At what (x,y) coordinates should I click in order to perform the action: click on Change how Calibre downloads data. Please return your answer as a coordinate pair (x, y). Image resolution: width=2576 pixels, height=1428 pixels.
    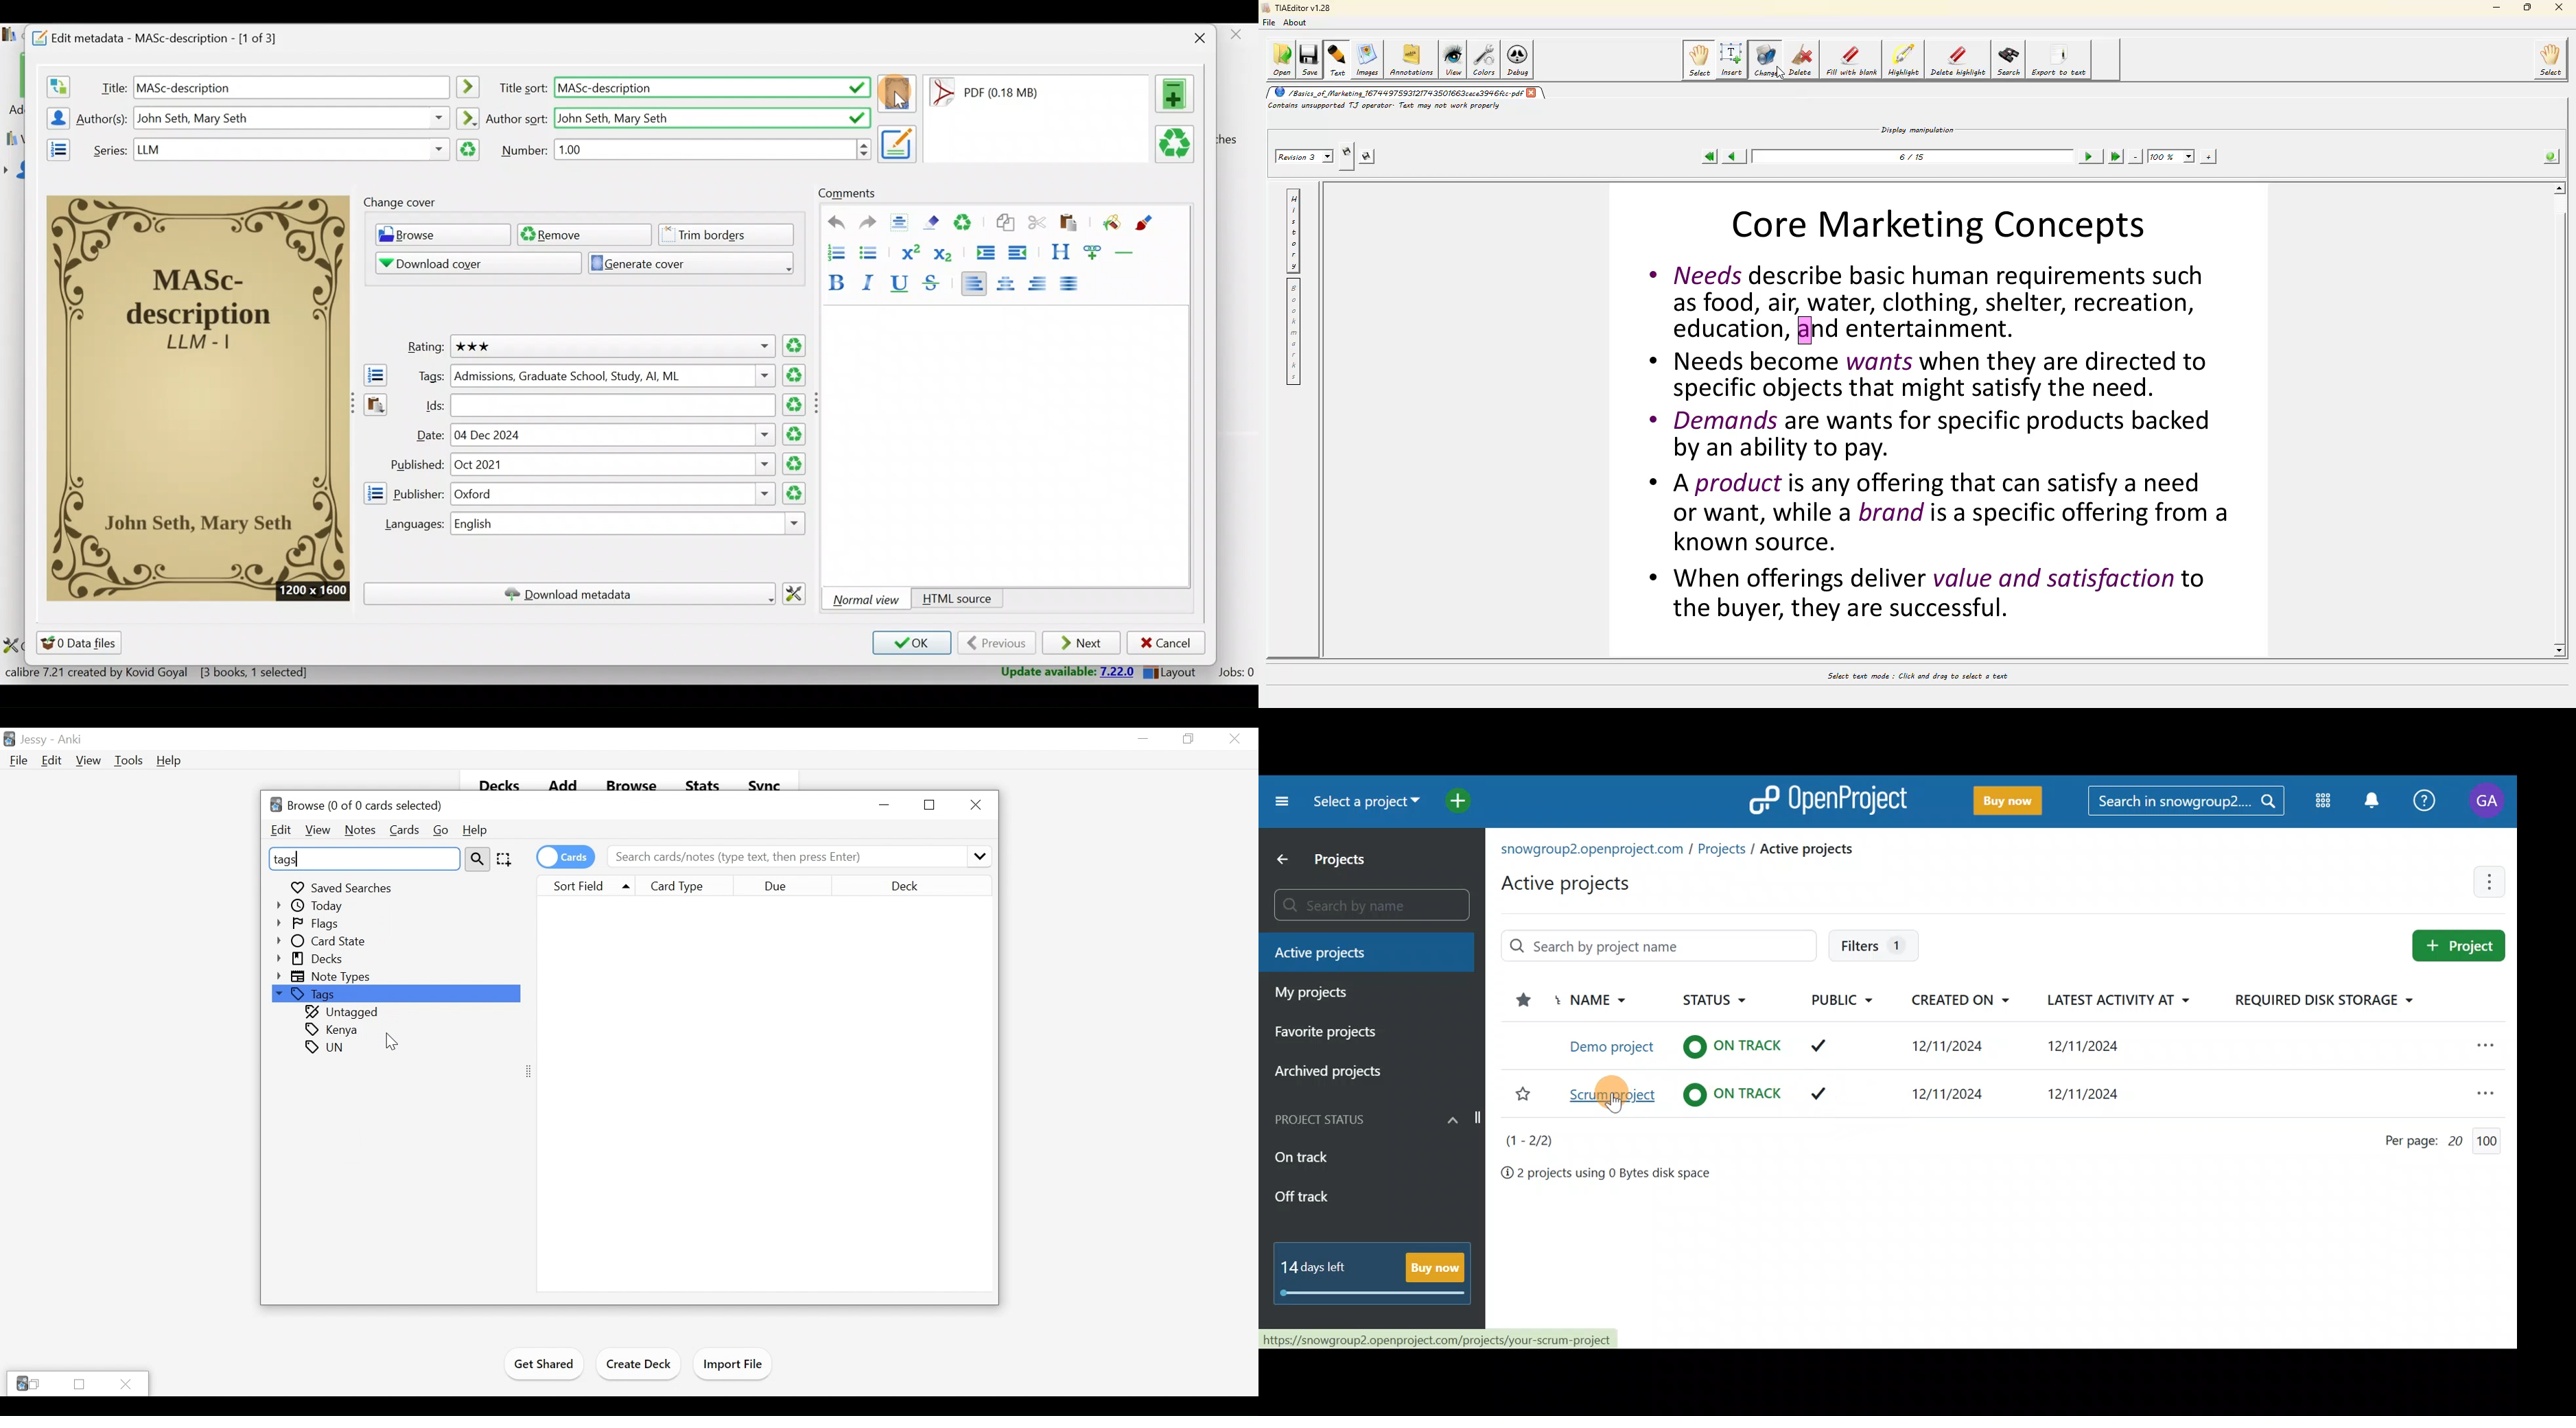
    Looking at the image, I should click on (799, 592).